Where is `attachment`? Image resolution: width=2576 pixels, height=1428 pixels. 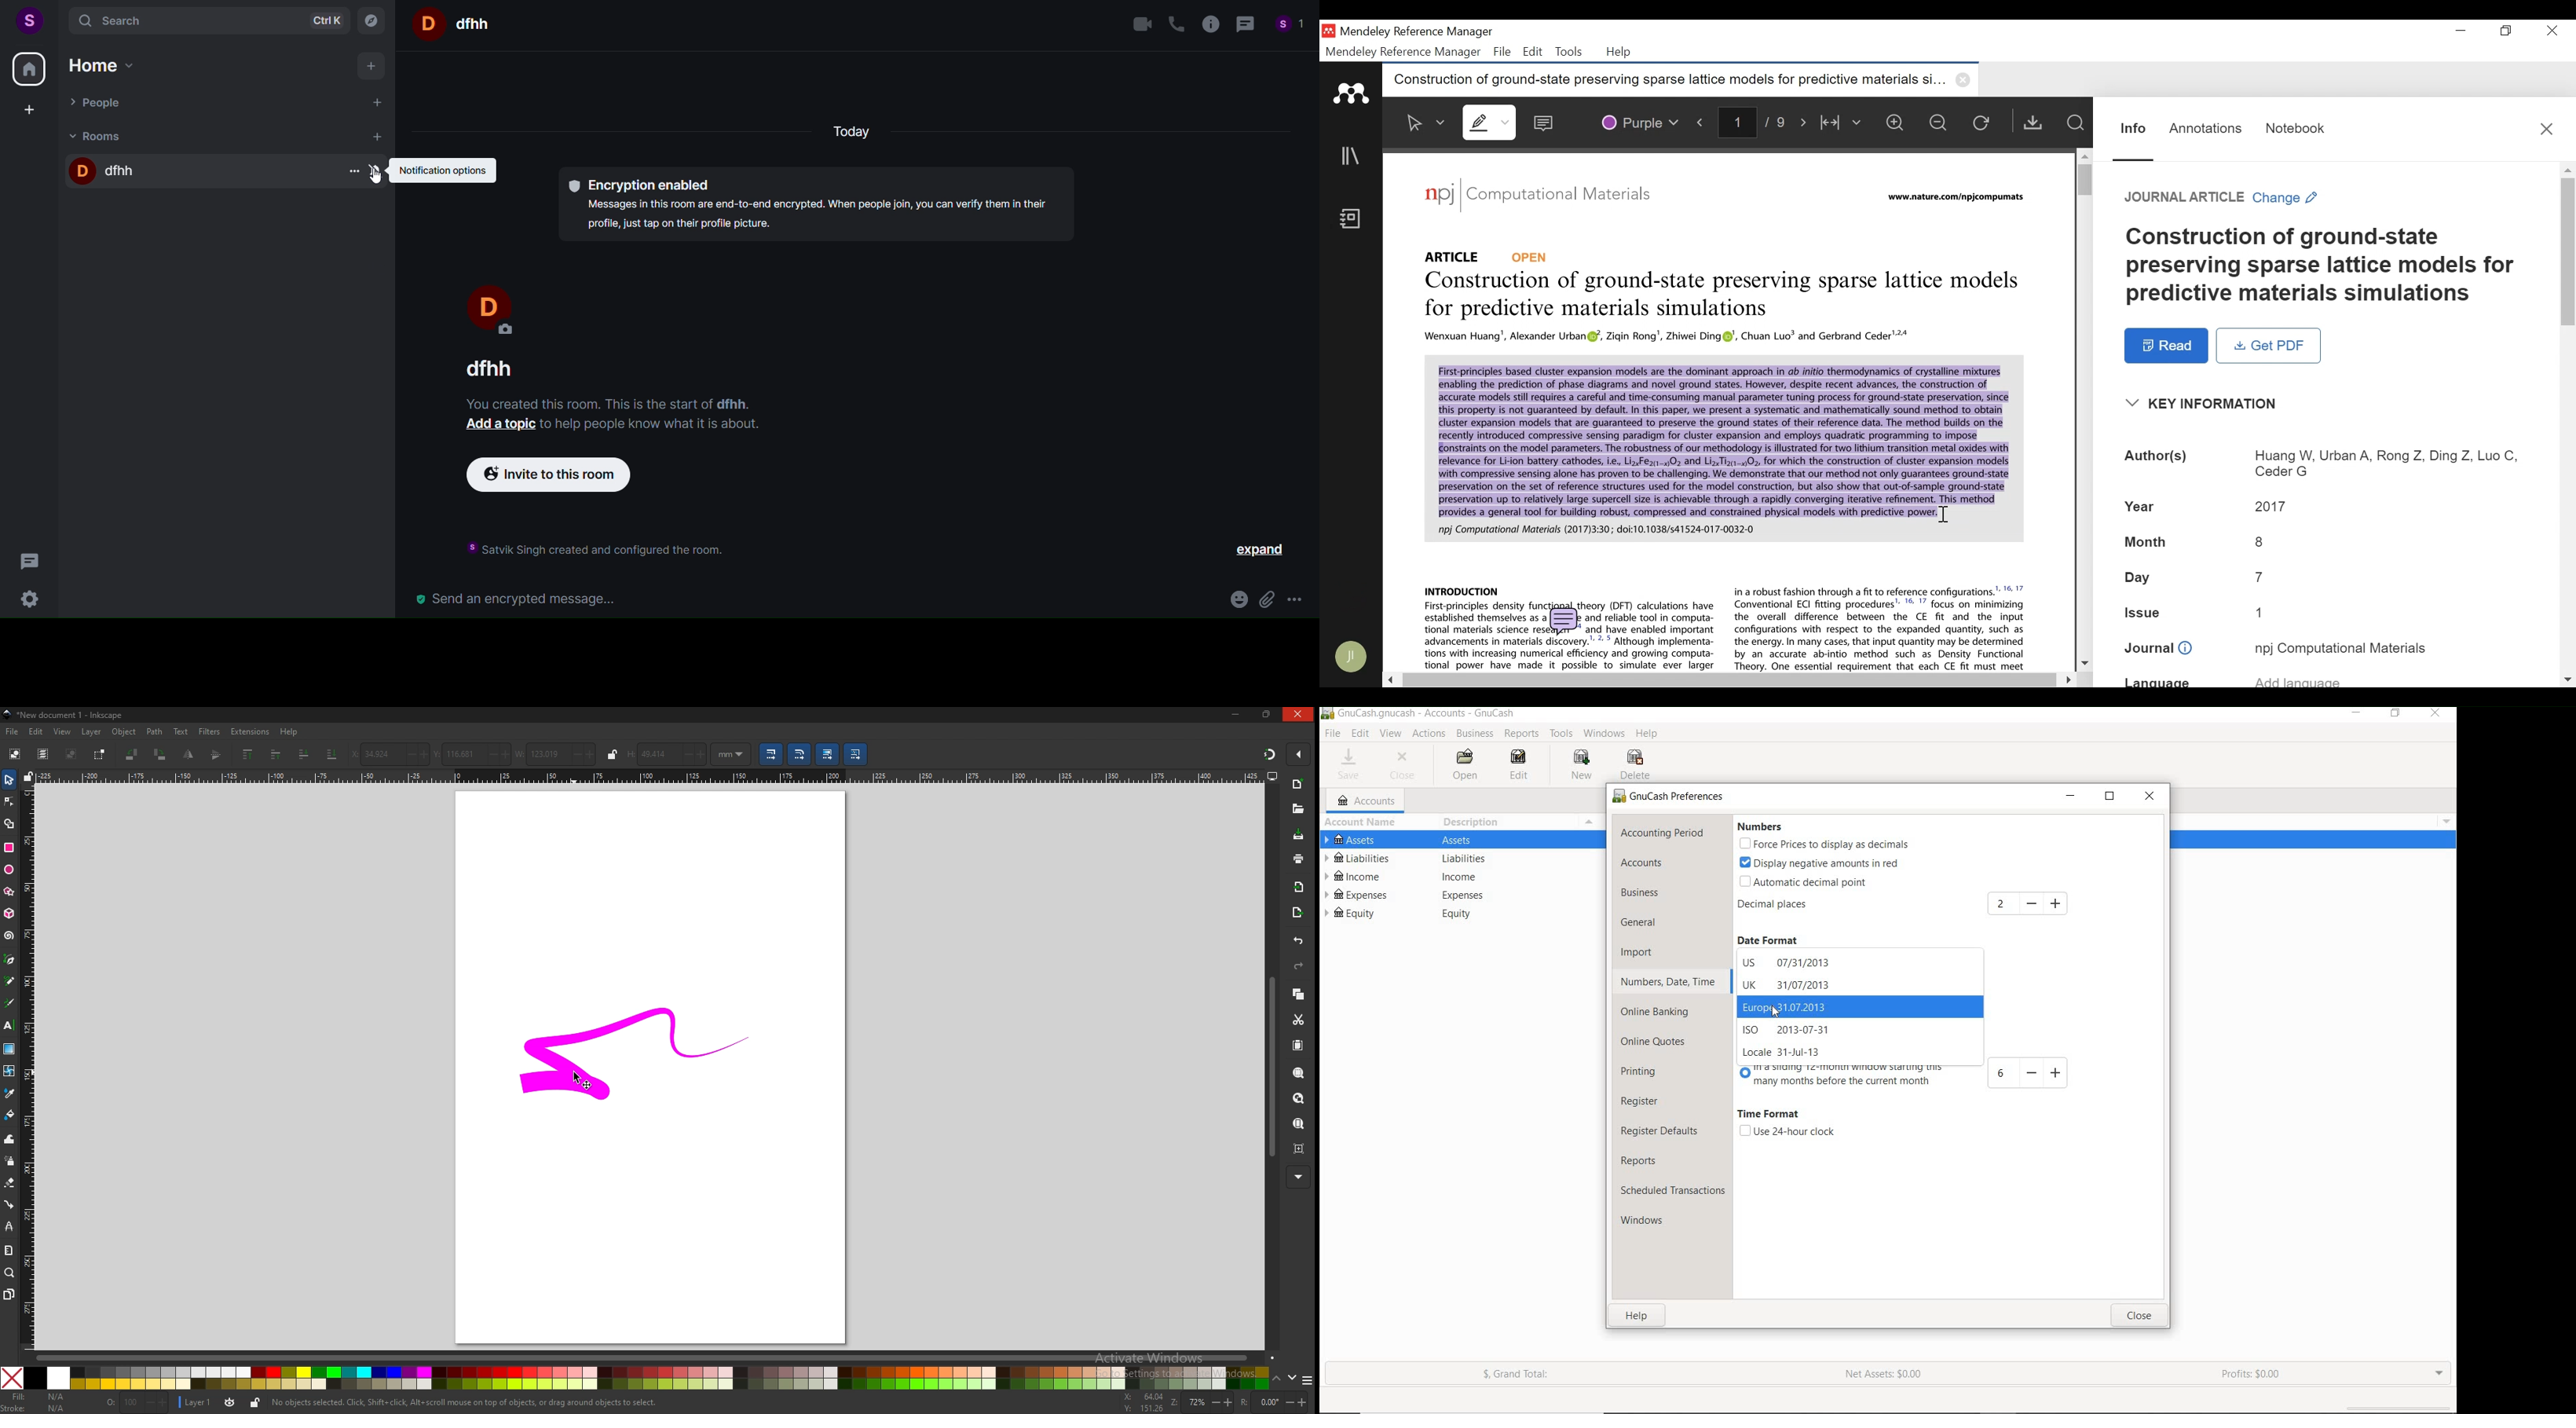
attachment is located at coordinates (1267, 598).